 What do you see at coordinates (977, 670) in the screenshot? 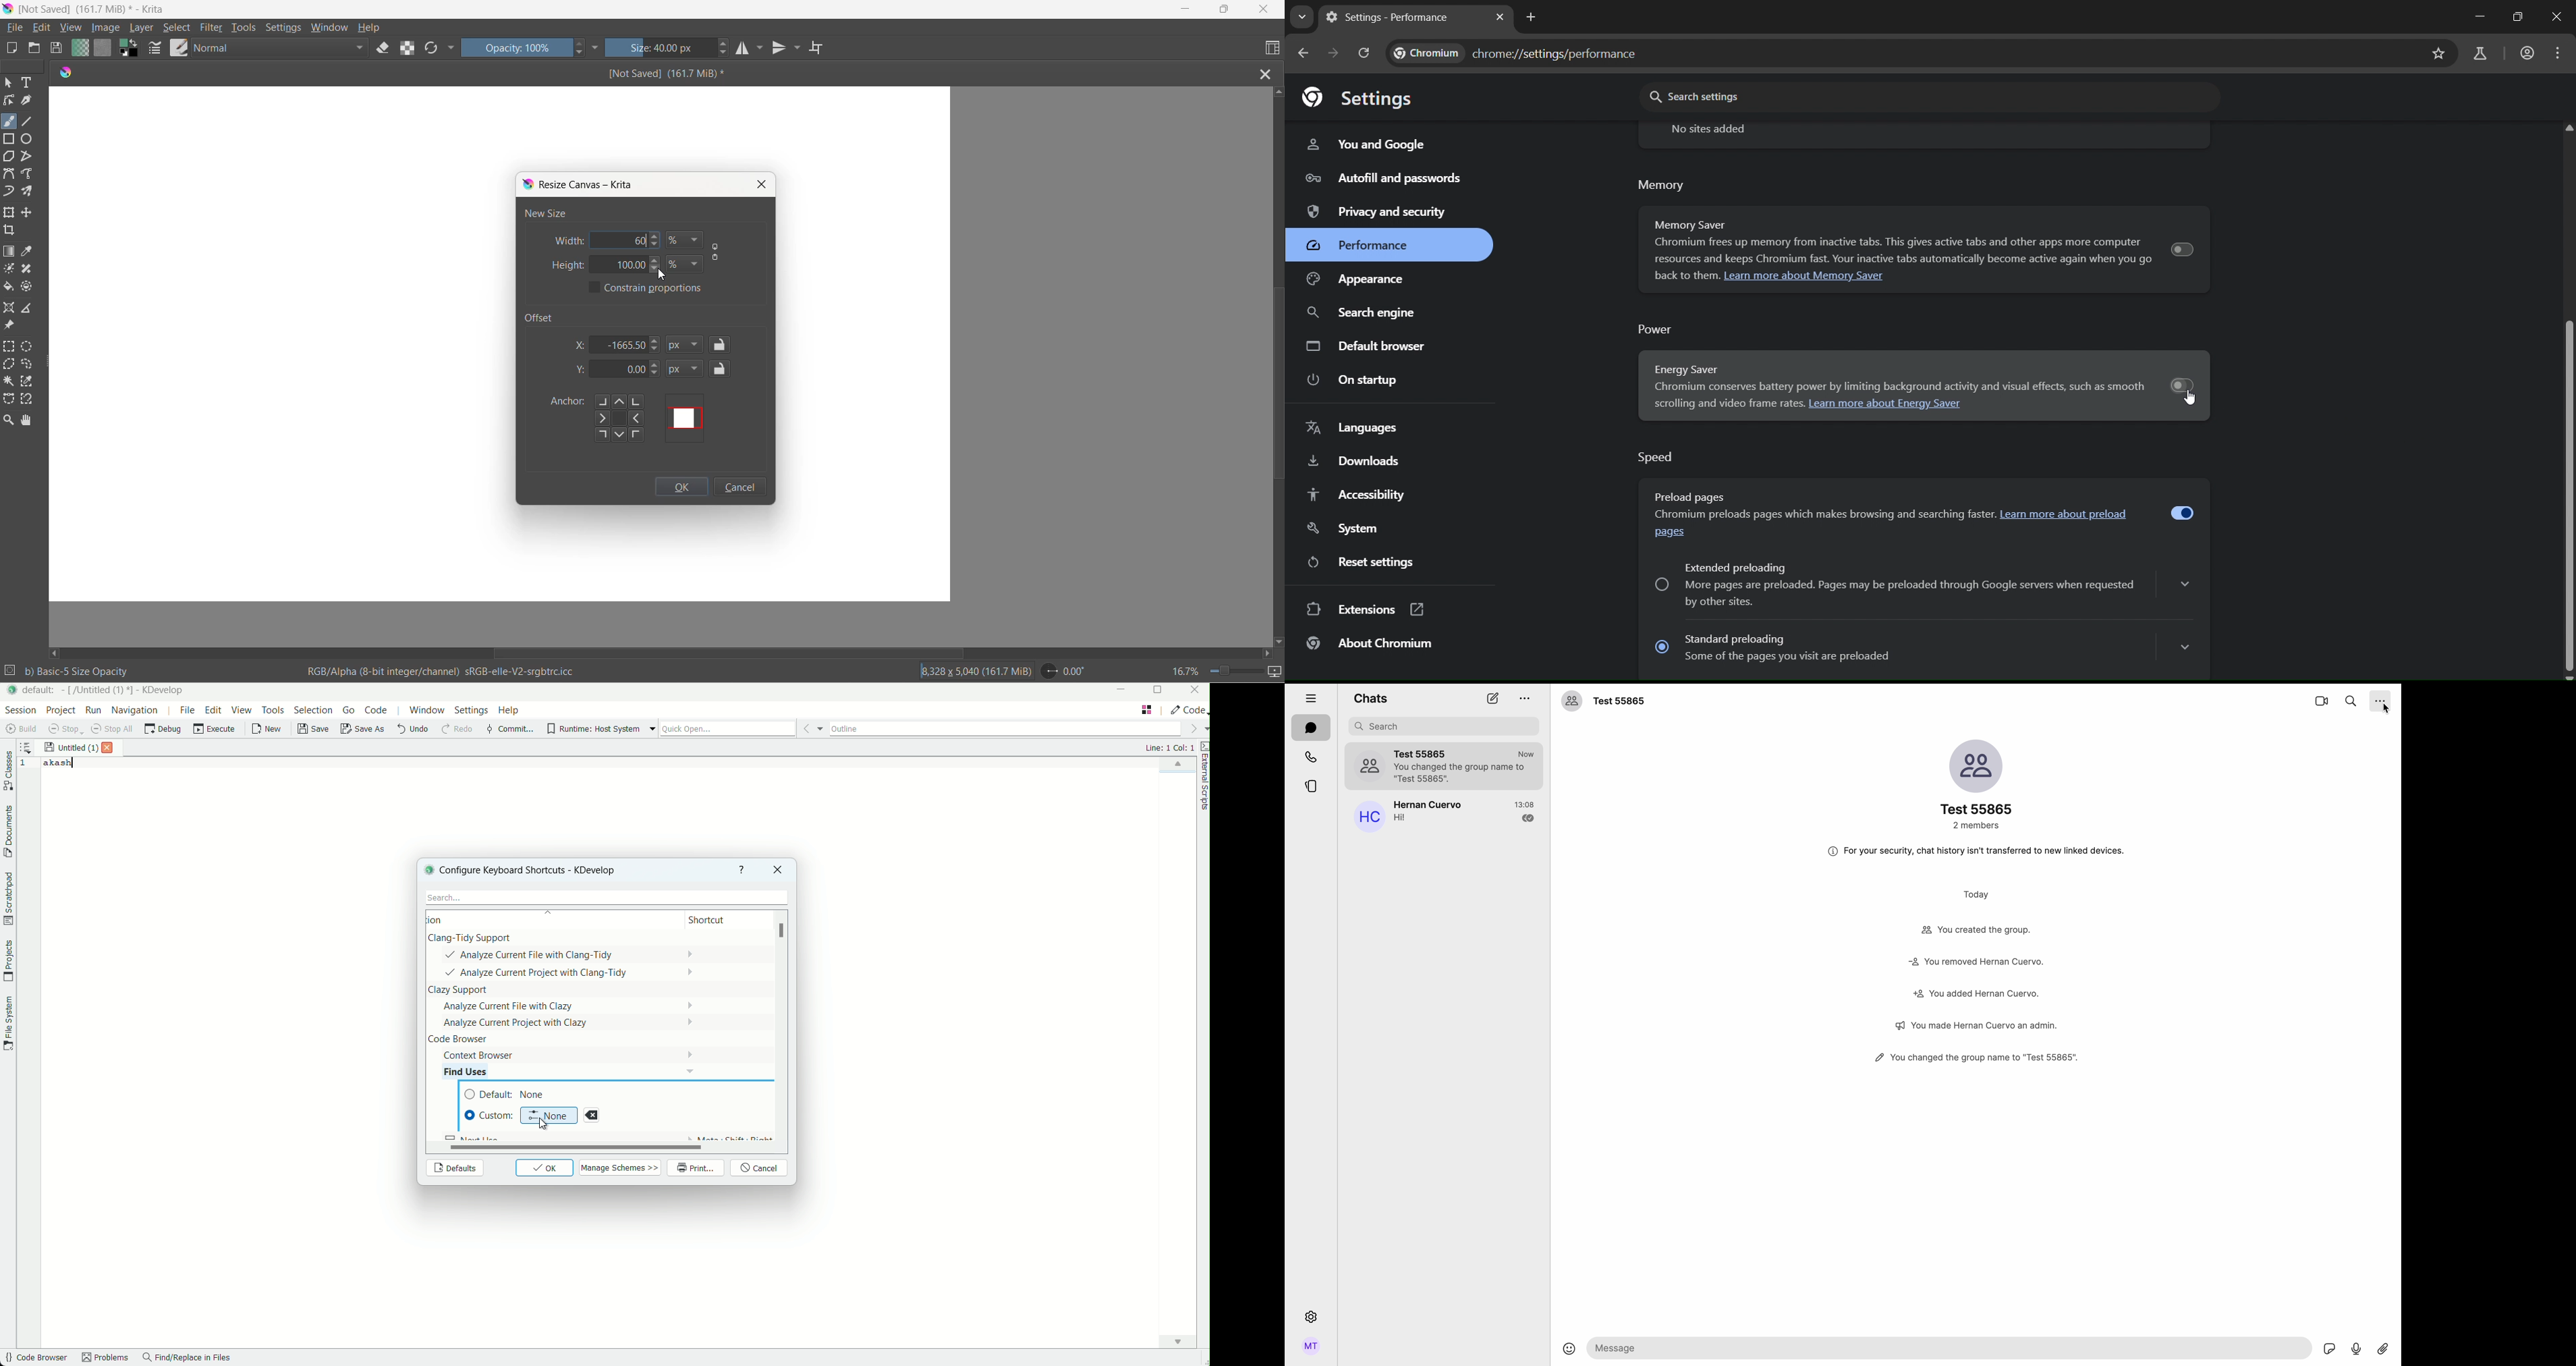
I see `area and storage size` at bounding box center [977, 670].